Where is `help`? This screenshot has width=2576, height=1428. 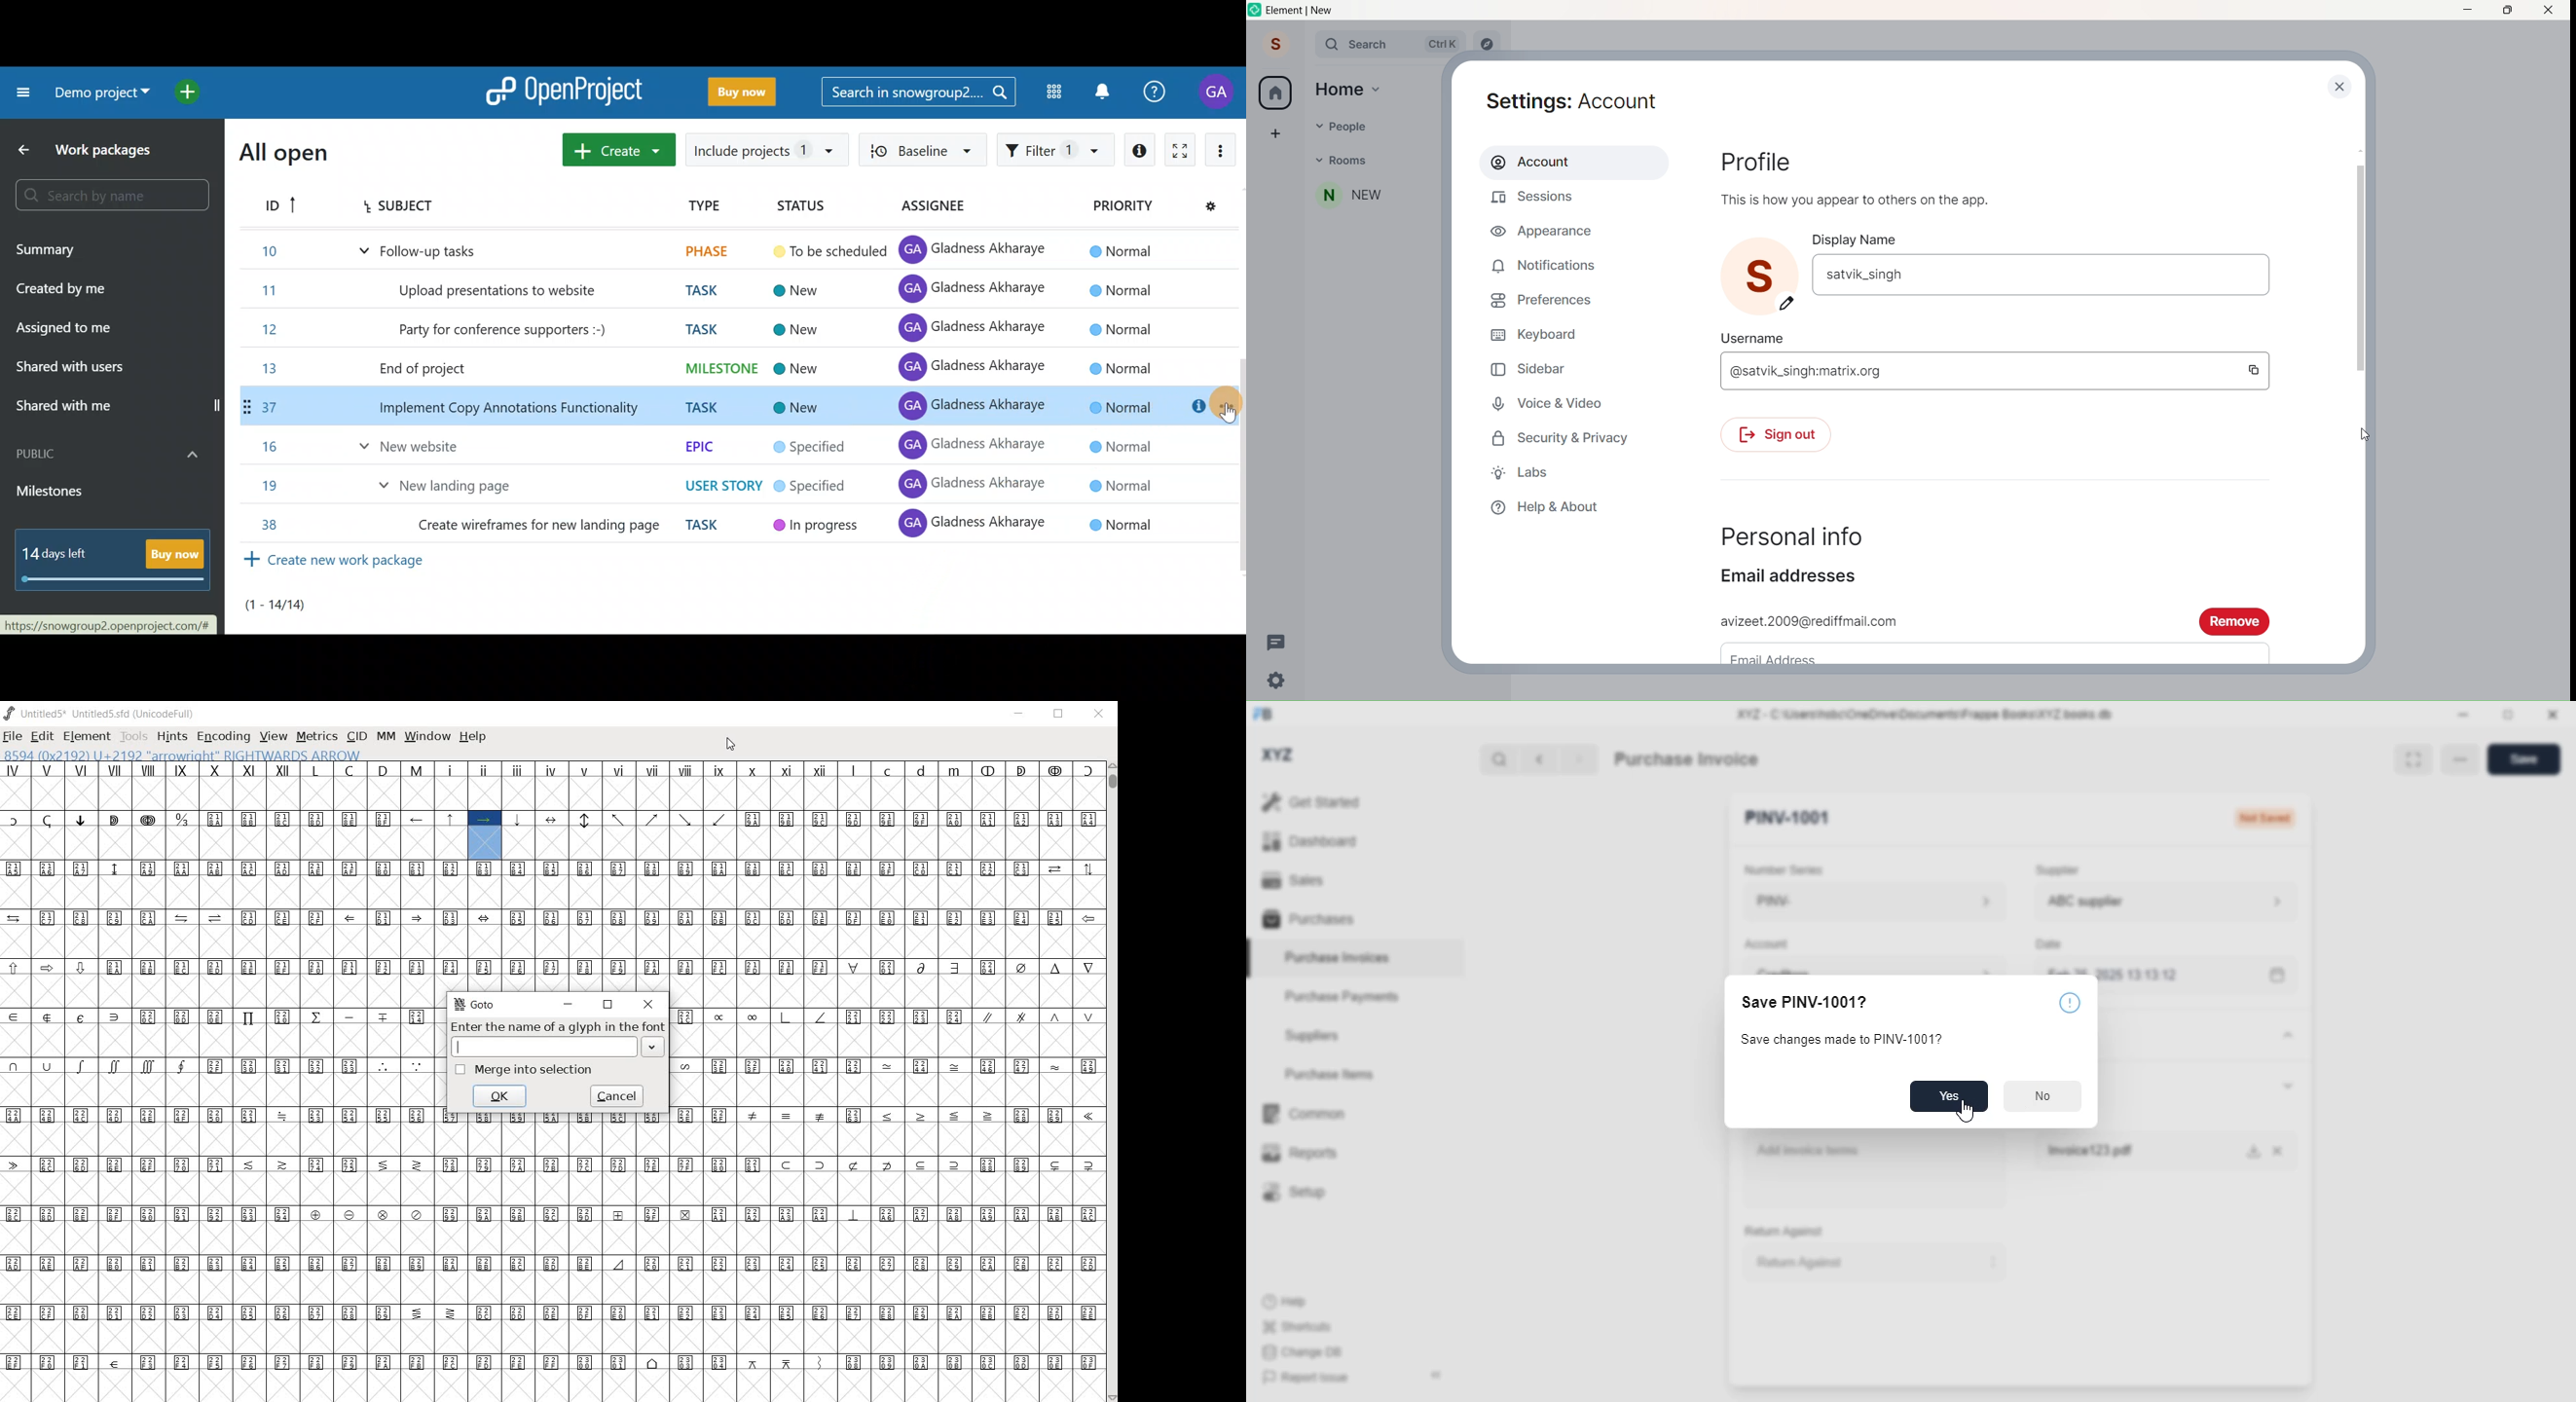 help is located at coordinates (1285, 1302).